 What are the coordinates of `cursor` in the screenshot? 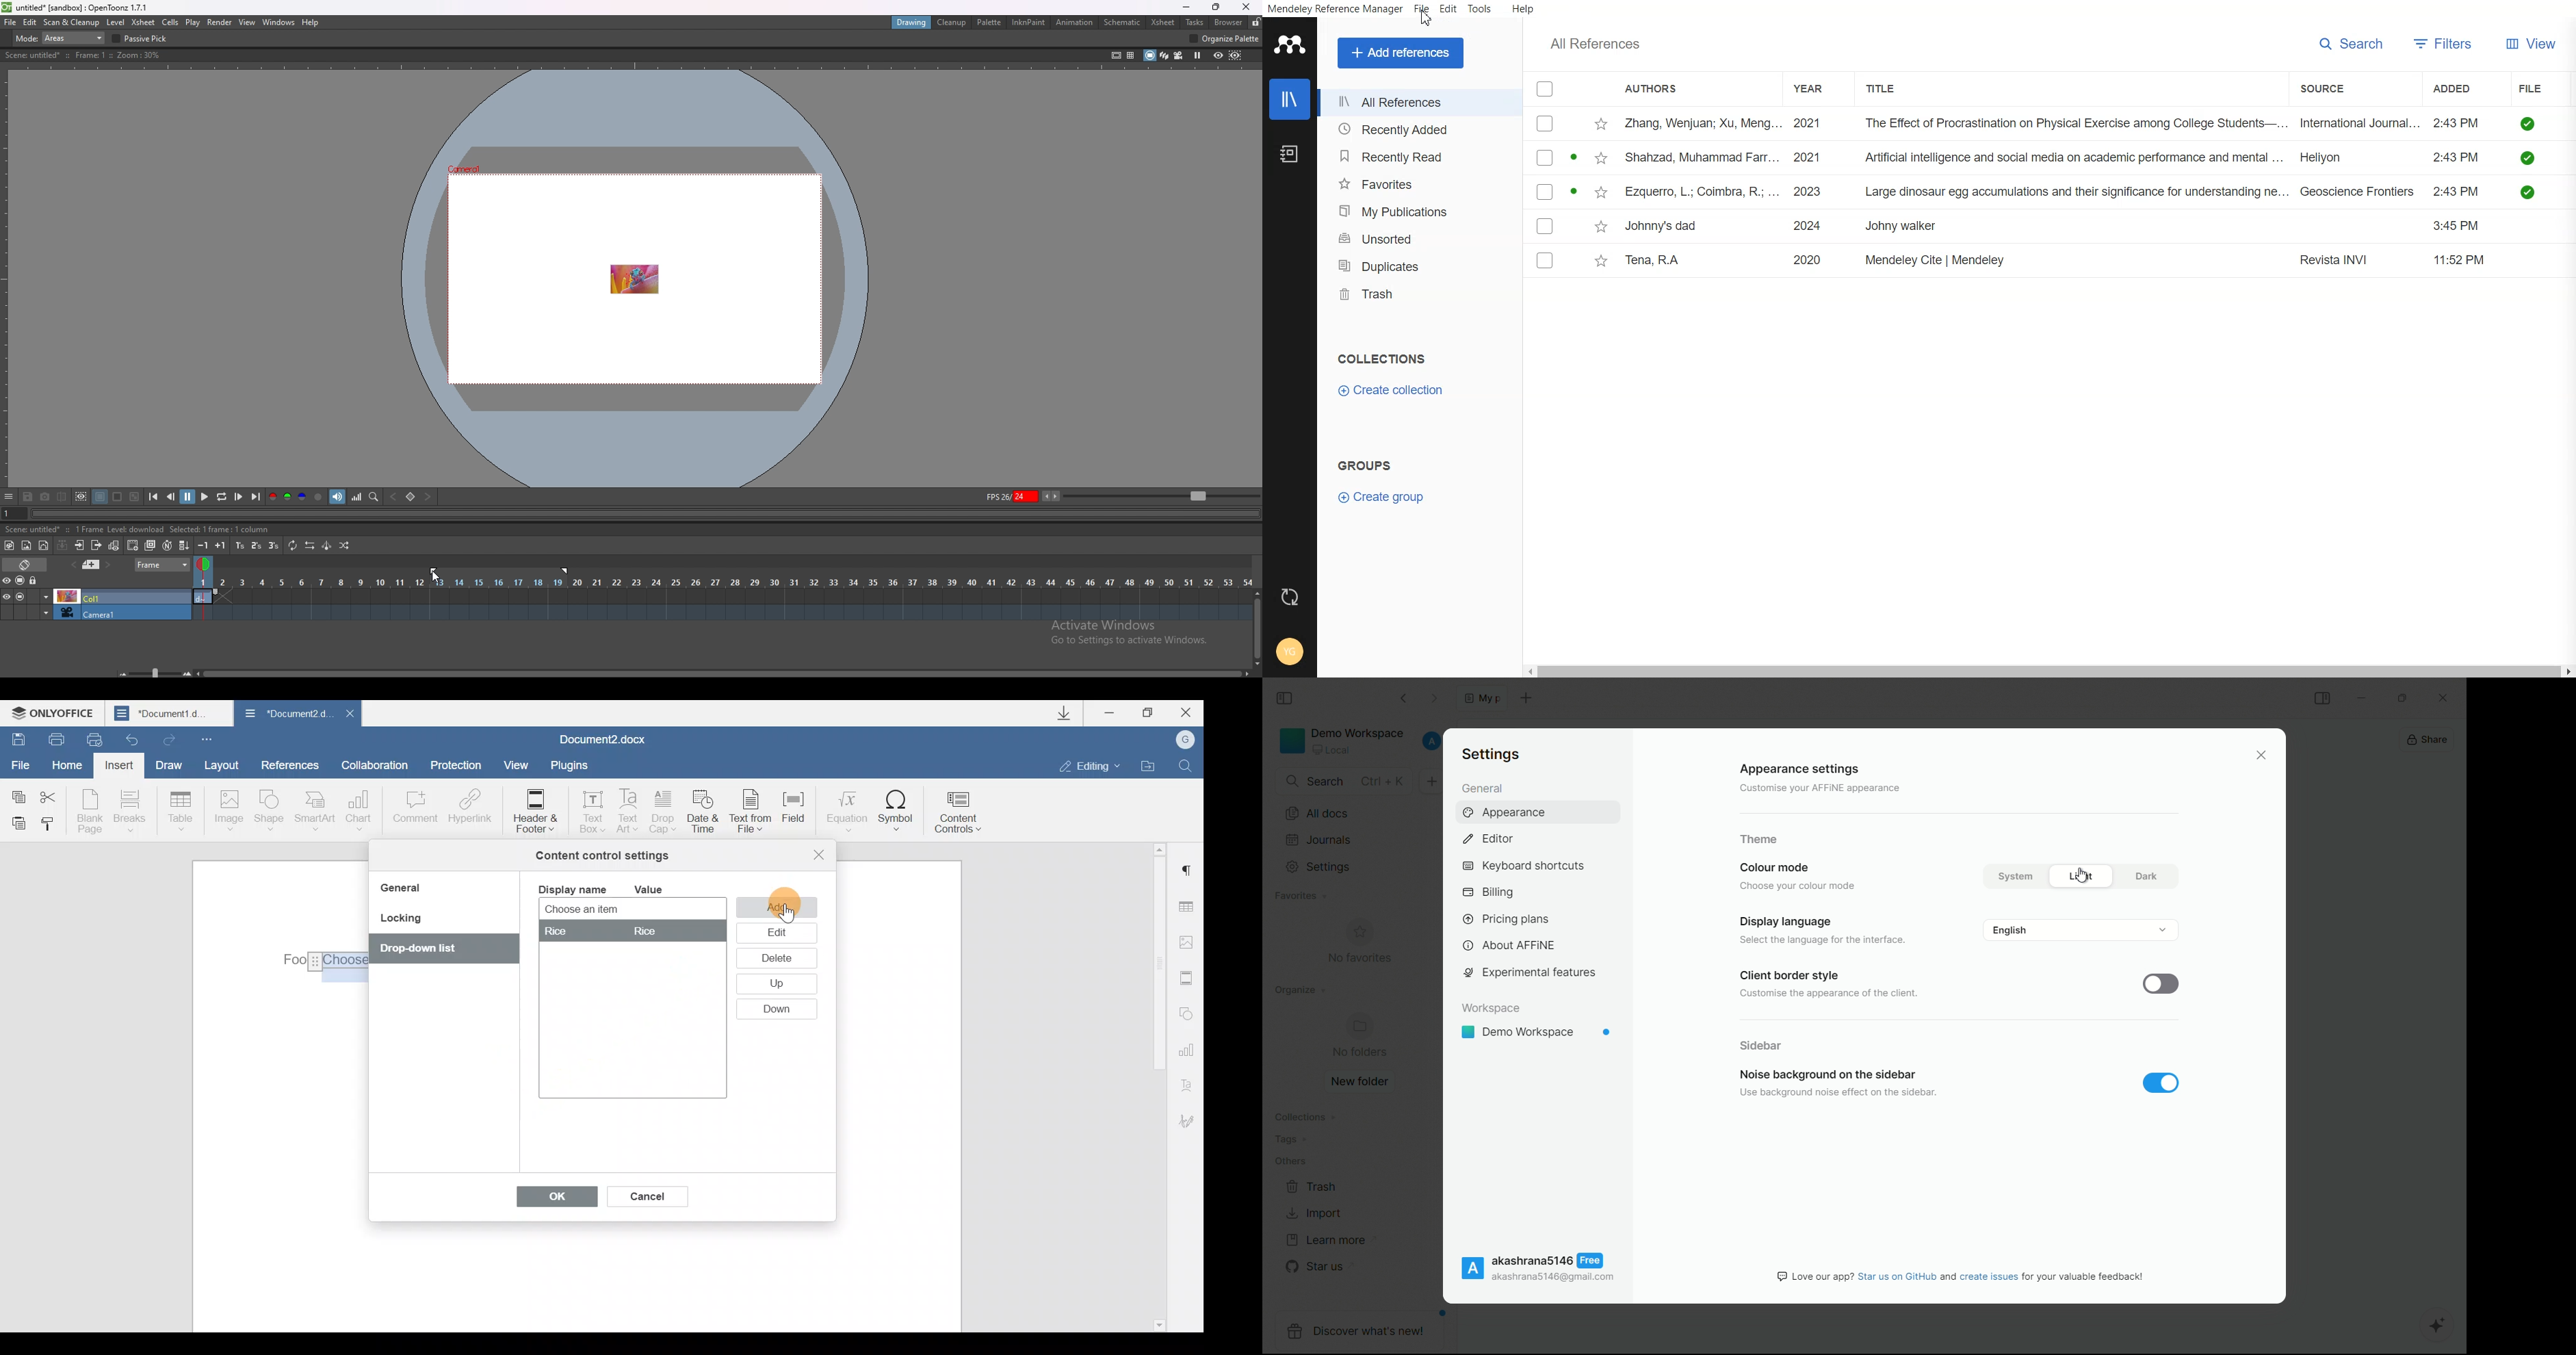 It's located at (432, 578).